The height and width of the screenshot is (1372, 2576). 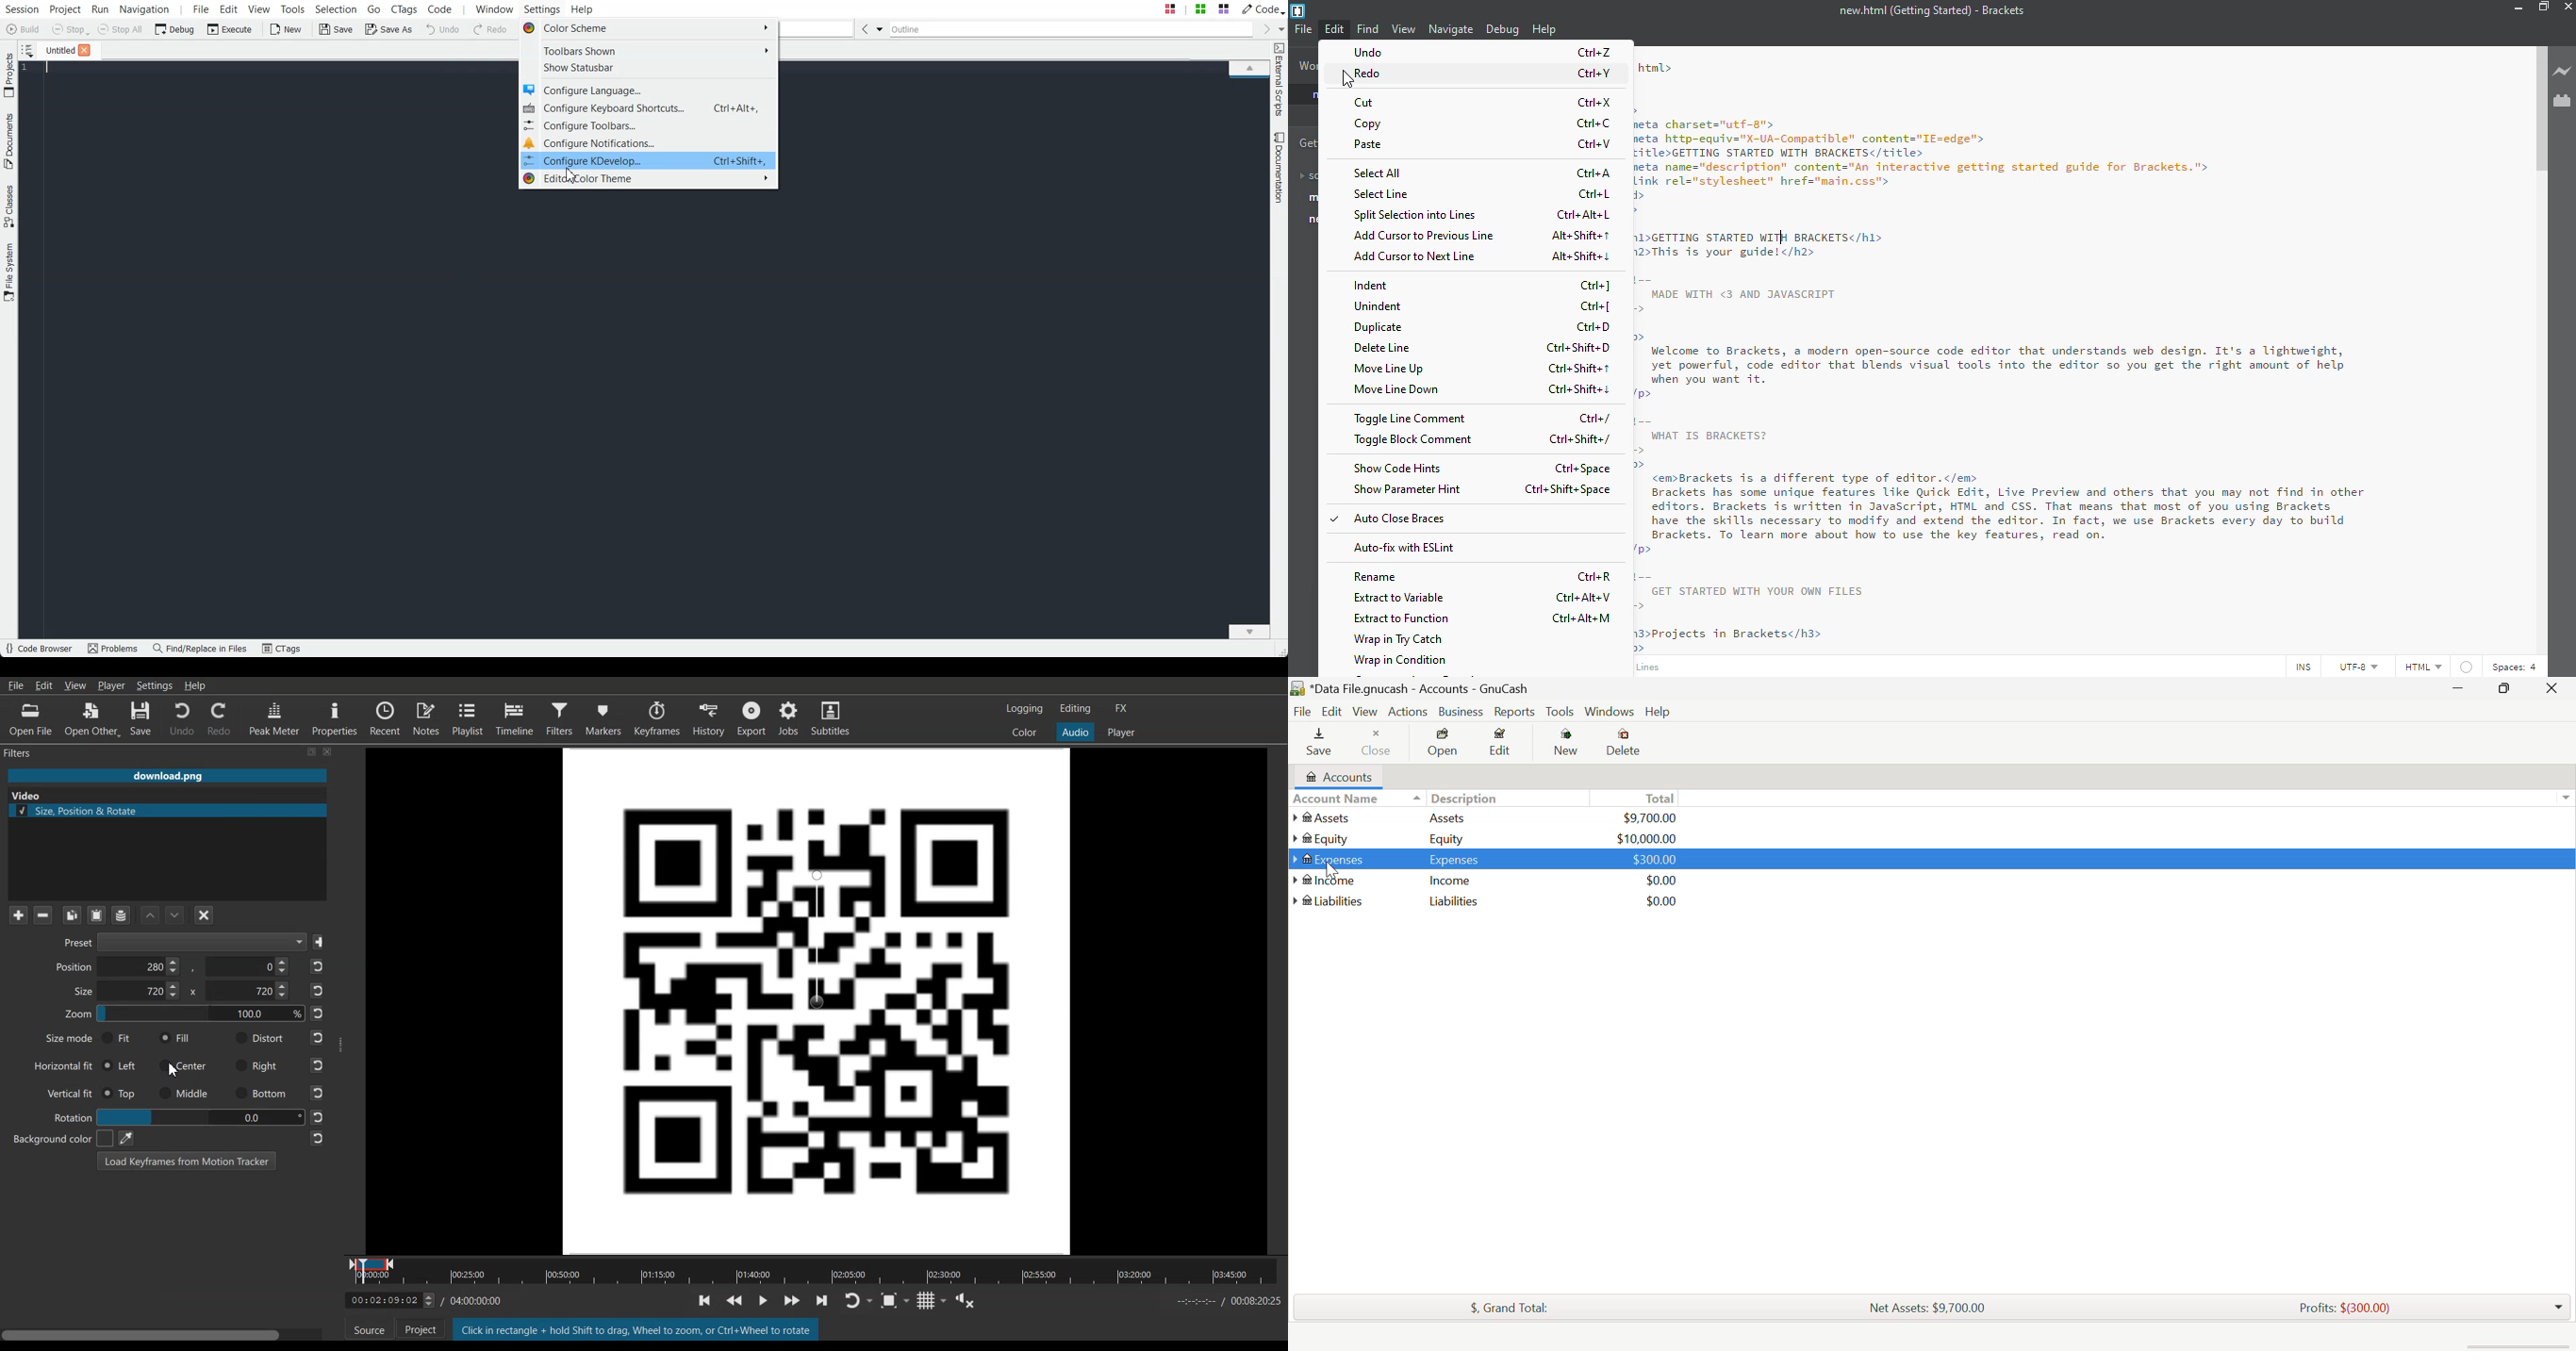 I want to click on Windows, so click(x=1610, y=711).